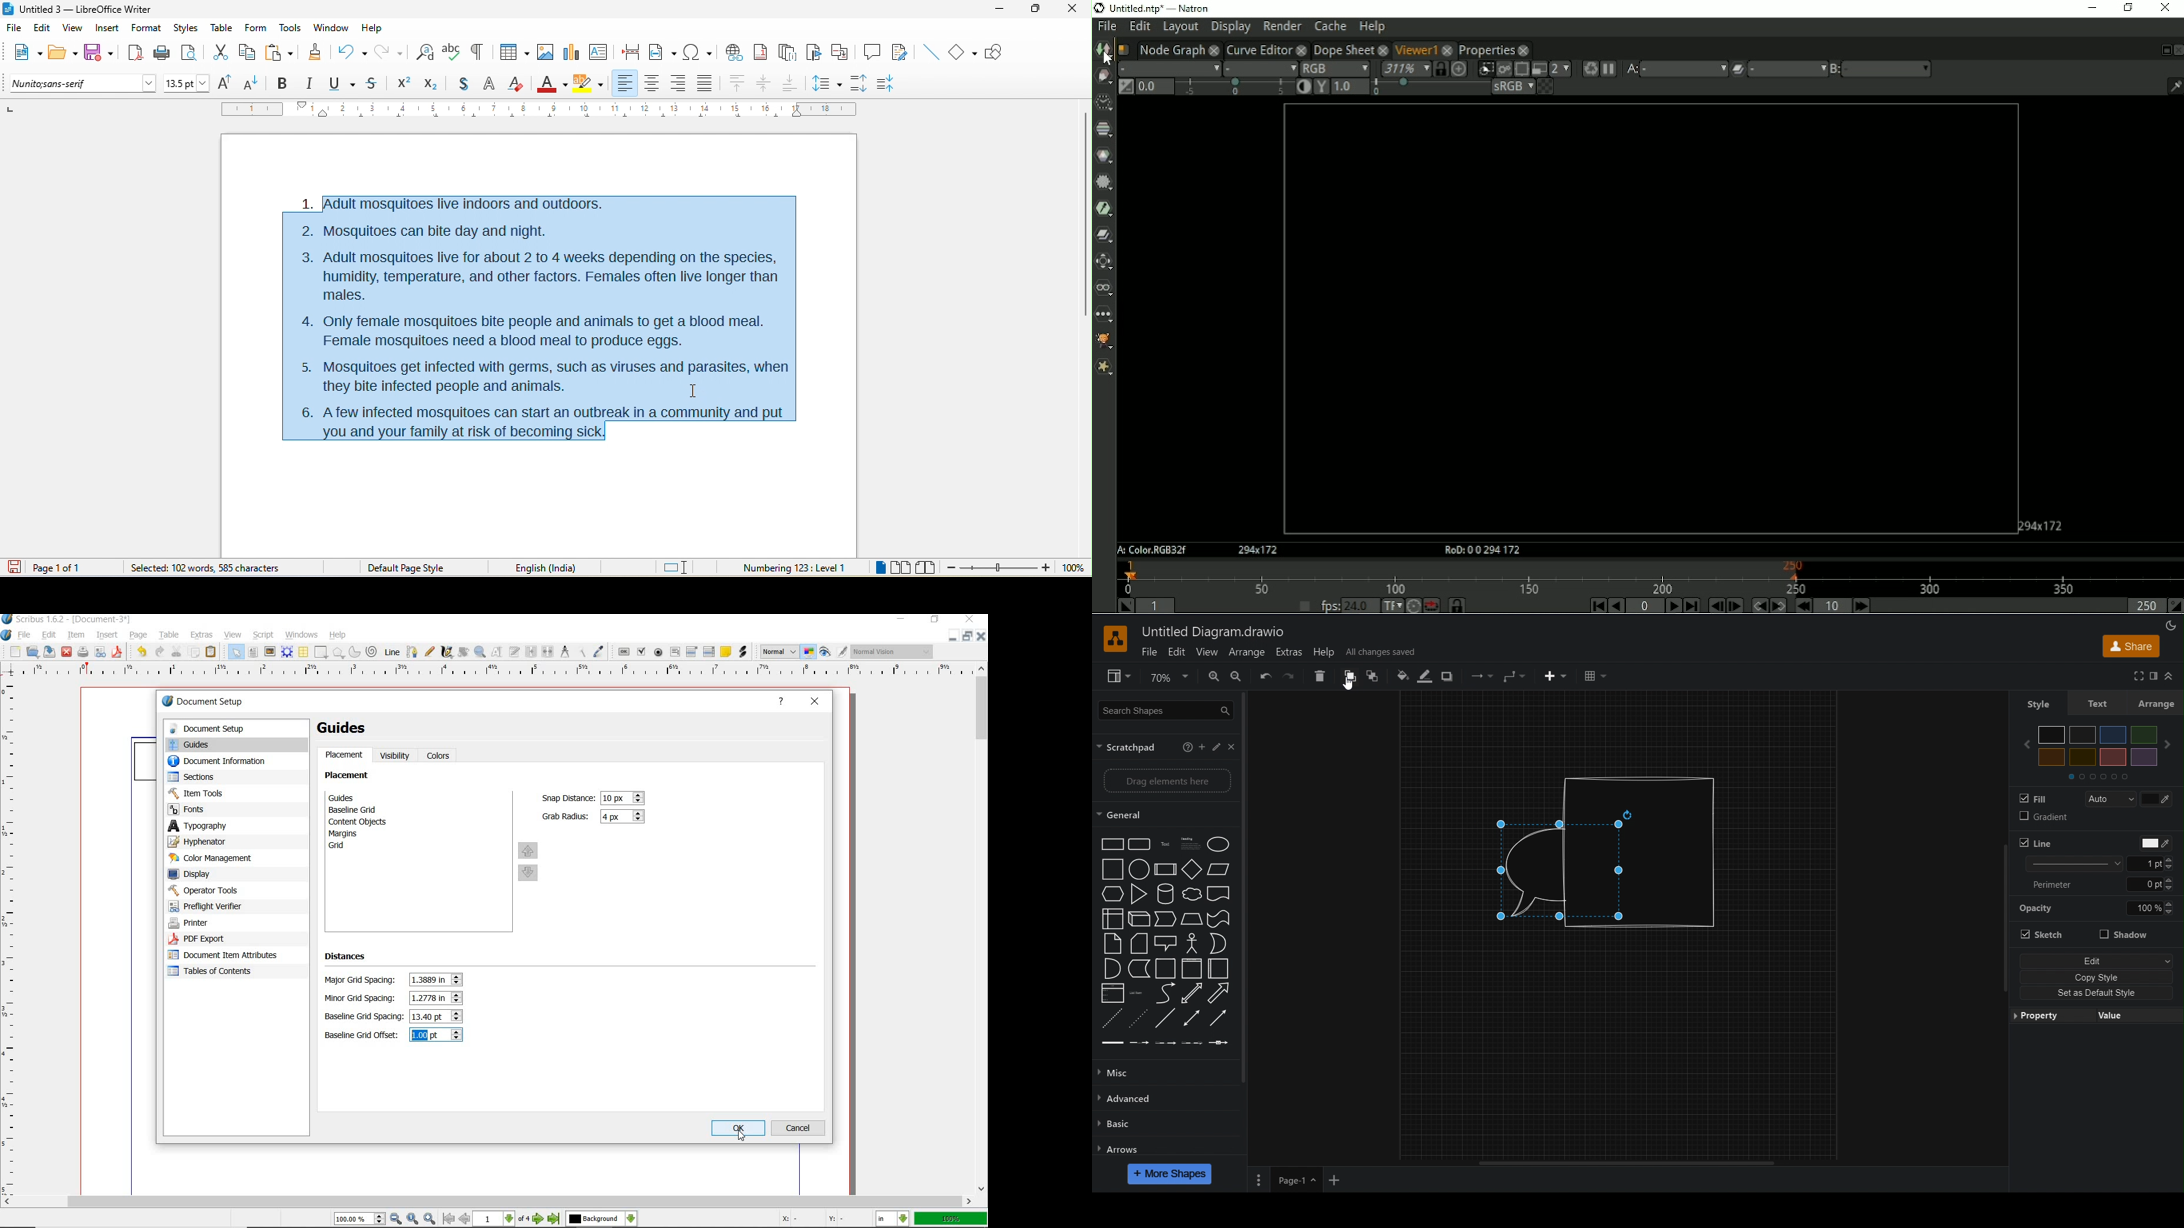  I want to click on Clips portion of image, so click(1485, 69).